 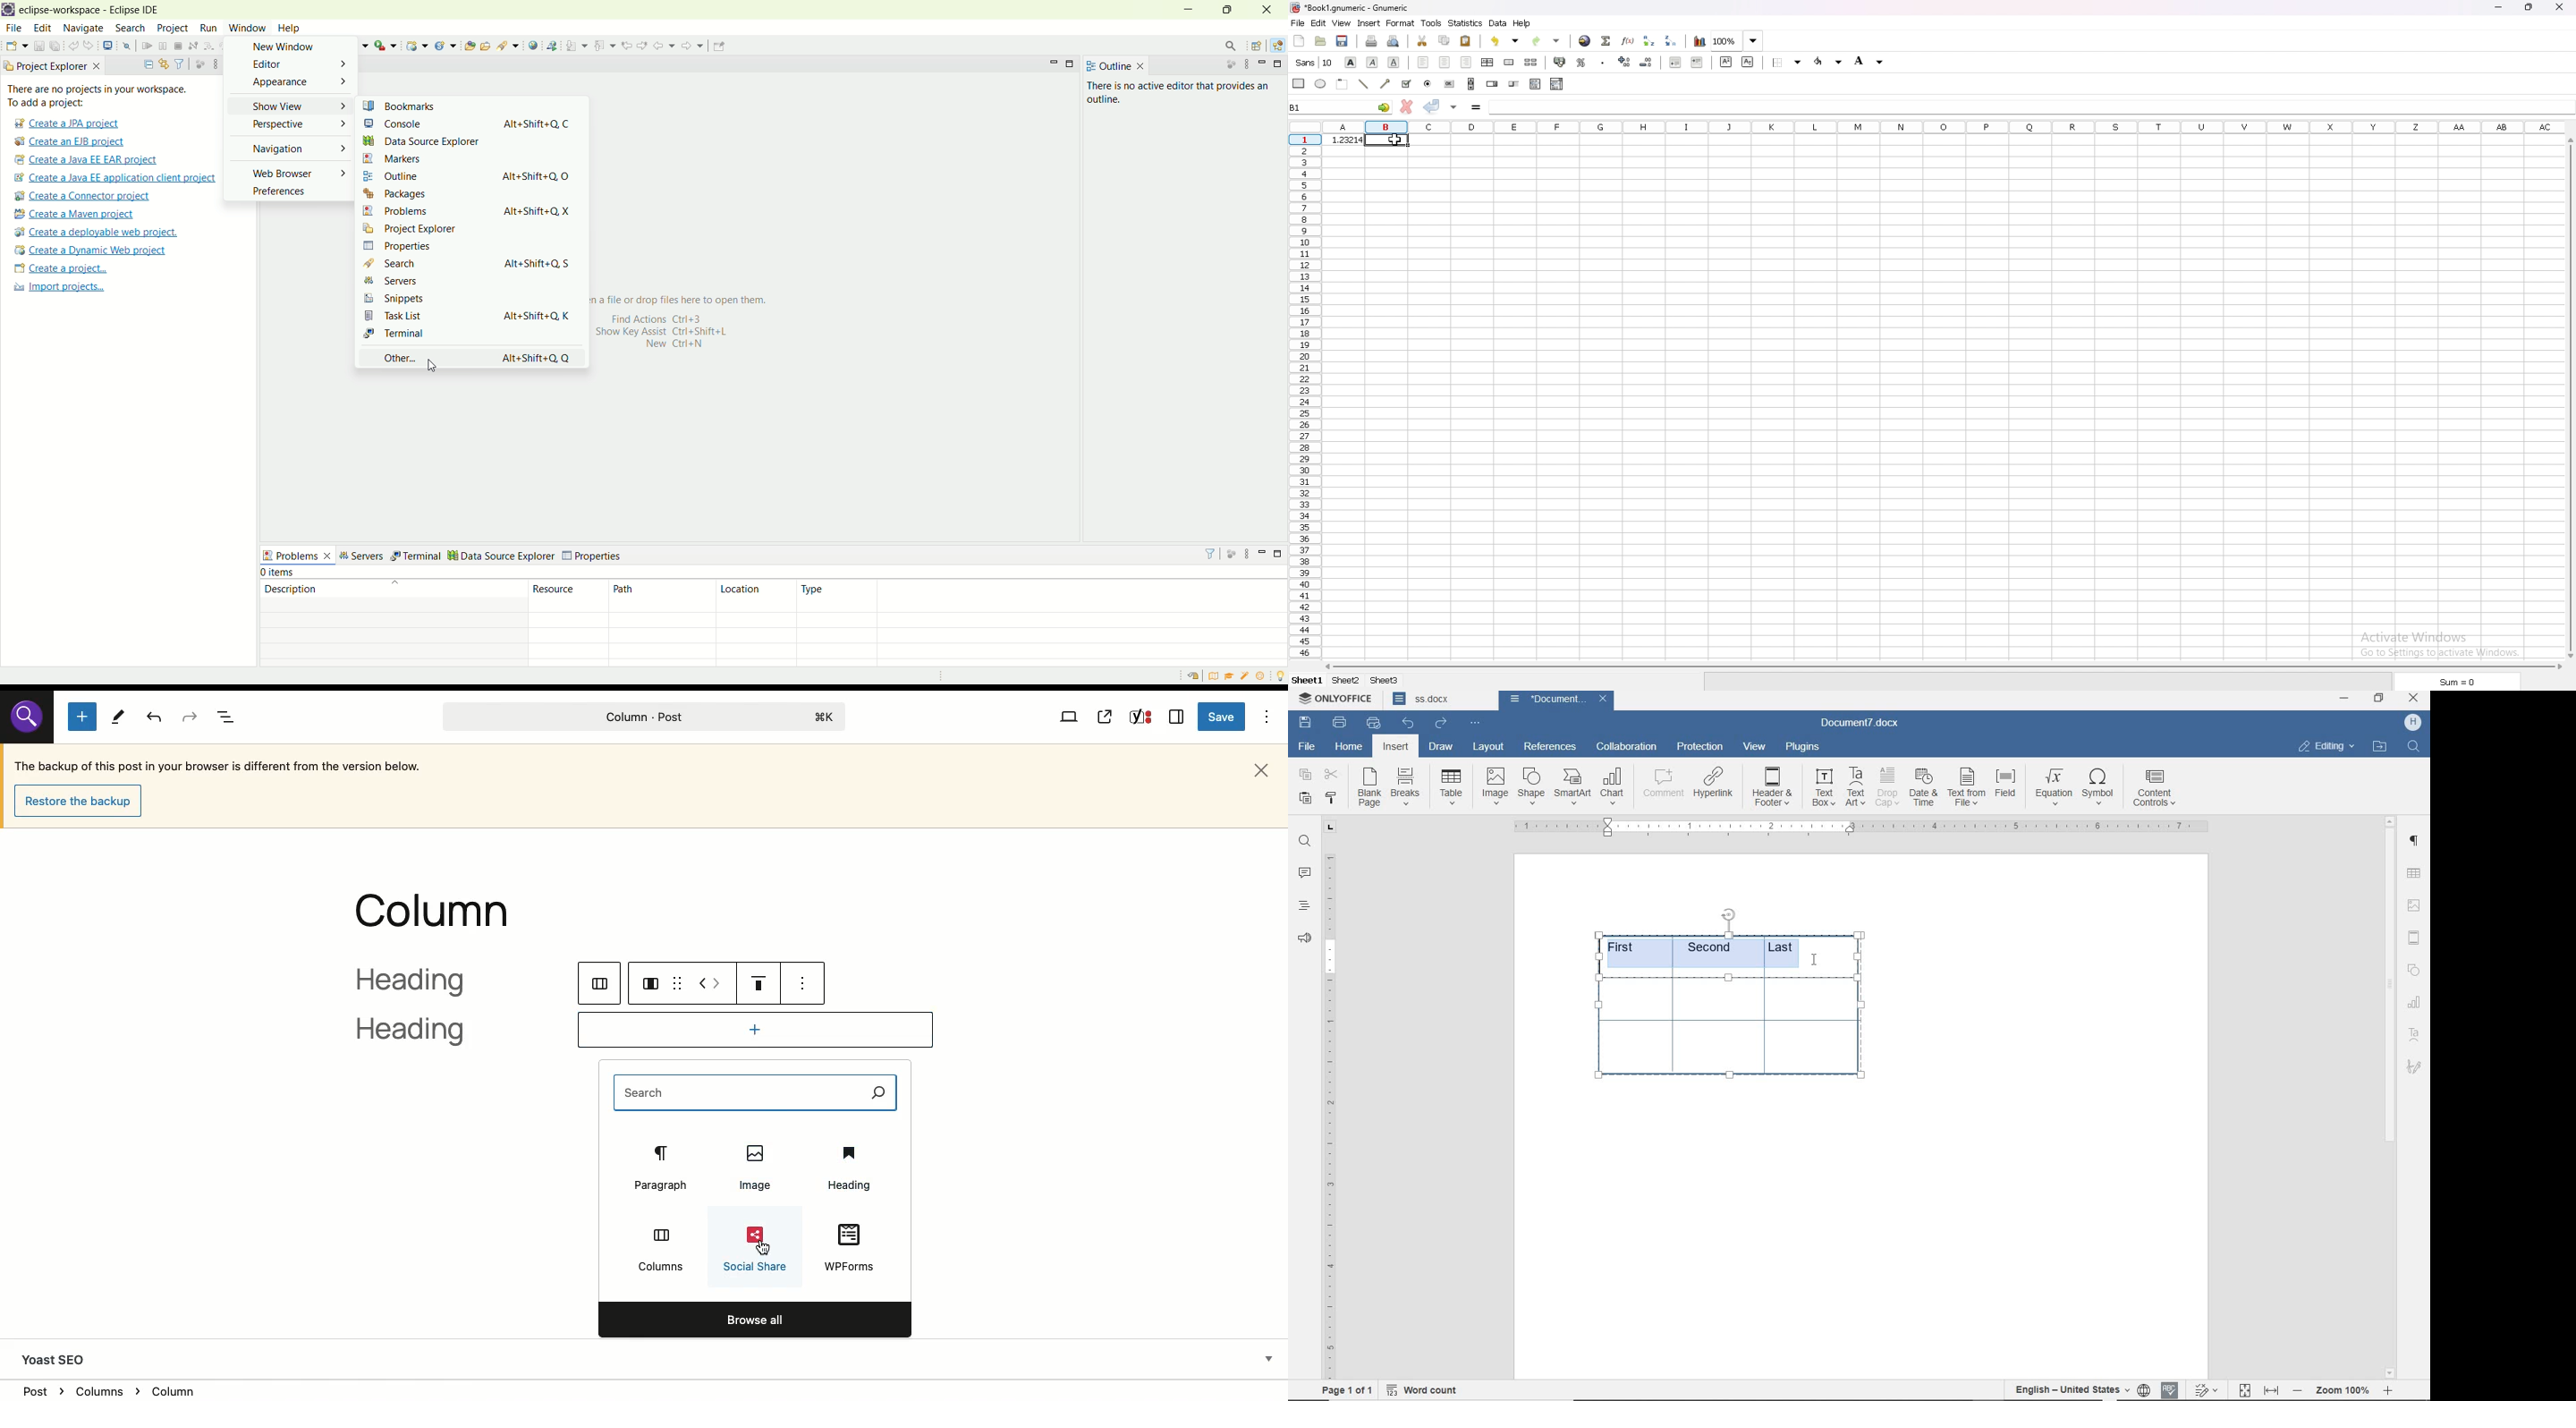 What do you see at coordinates (1477, 106) in the screenshot?
I see `formula` at bounding box center [1477, 106].